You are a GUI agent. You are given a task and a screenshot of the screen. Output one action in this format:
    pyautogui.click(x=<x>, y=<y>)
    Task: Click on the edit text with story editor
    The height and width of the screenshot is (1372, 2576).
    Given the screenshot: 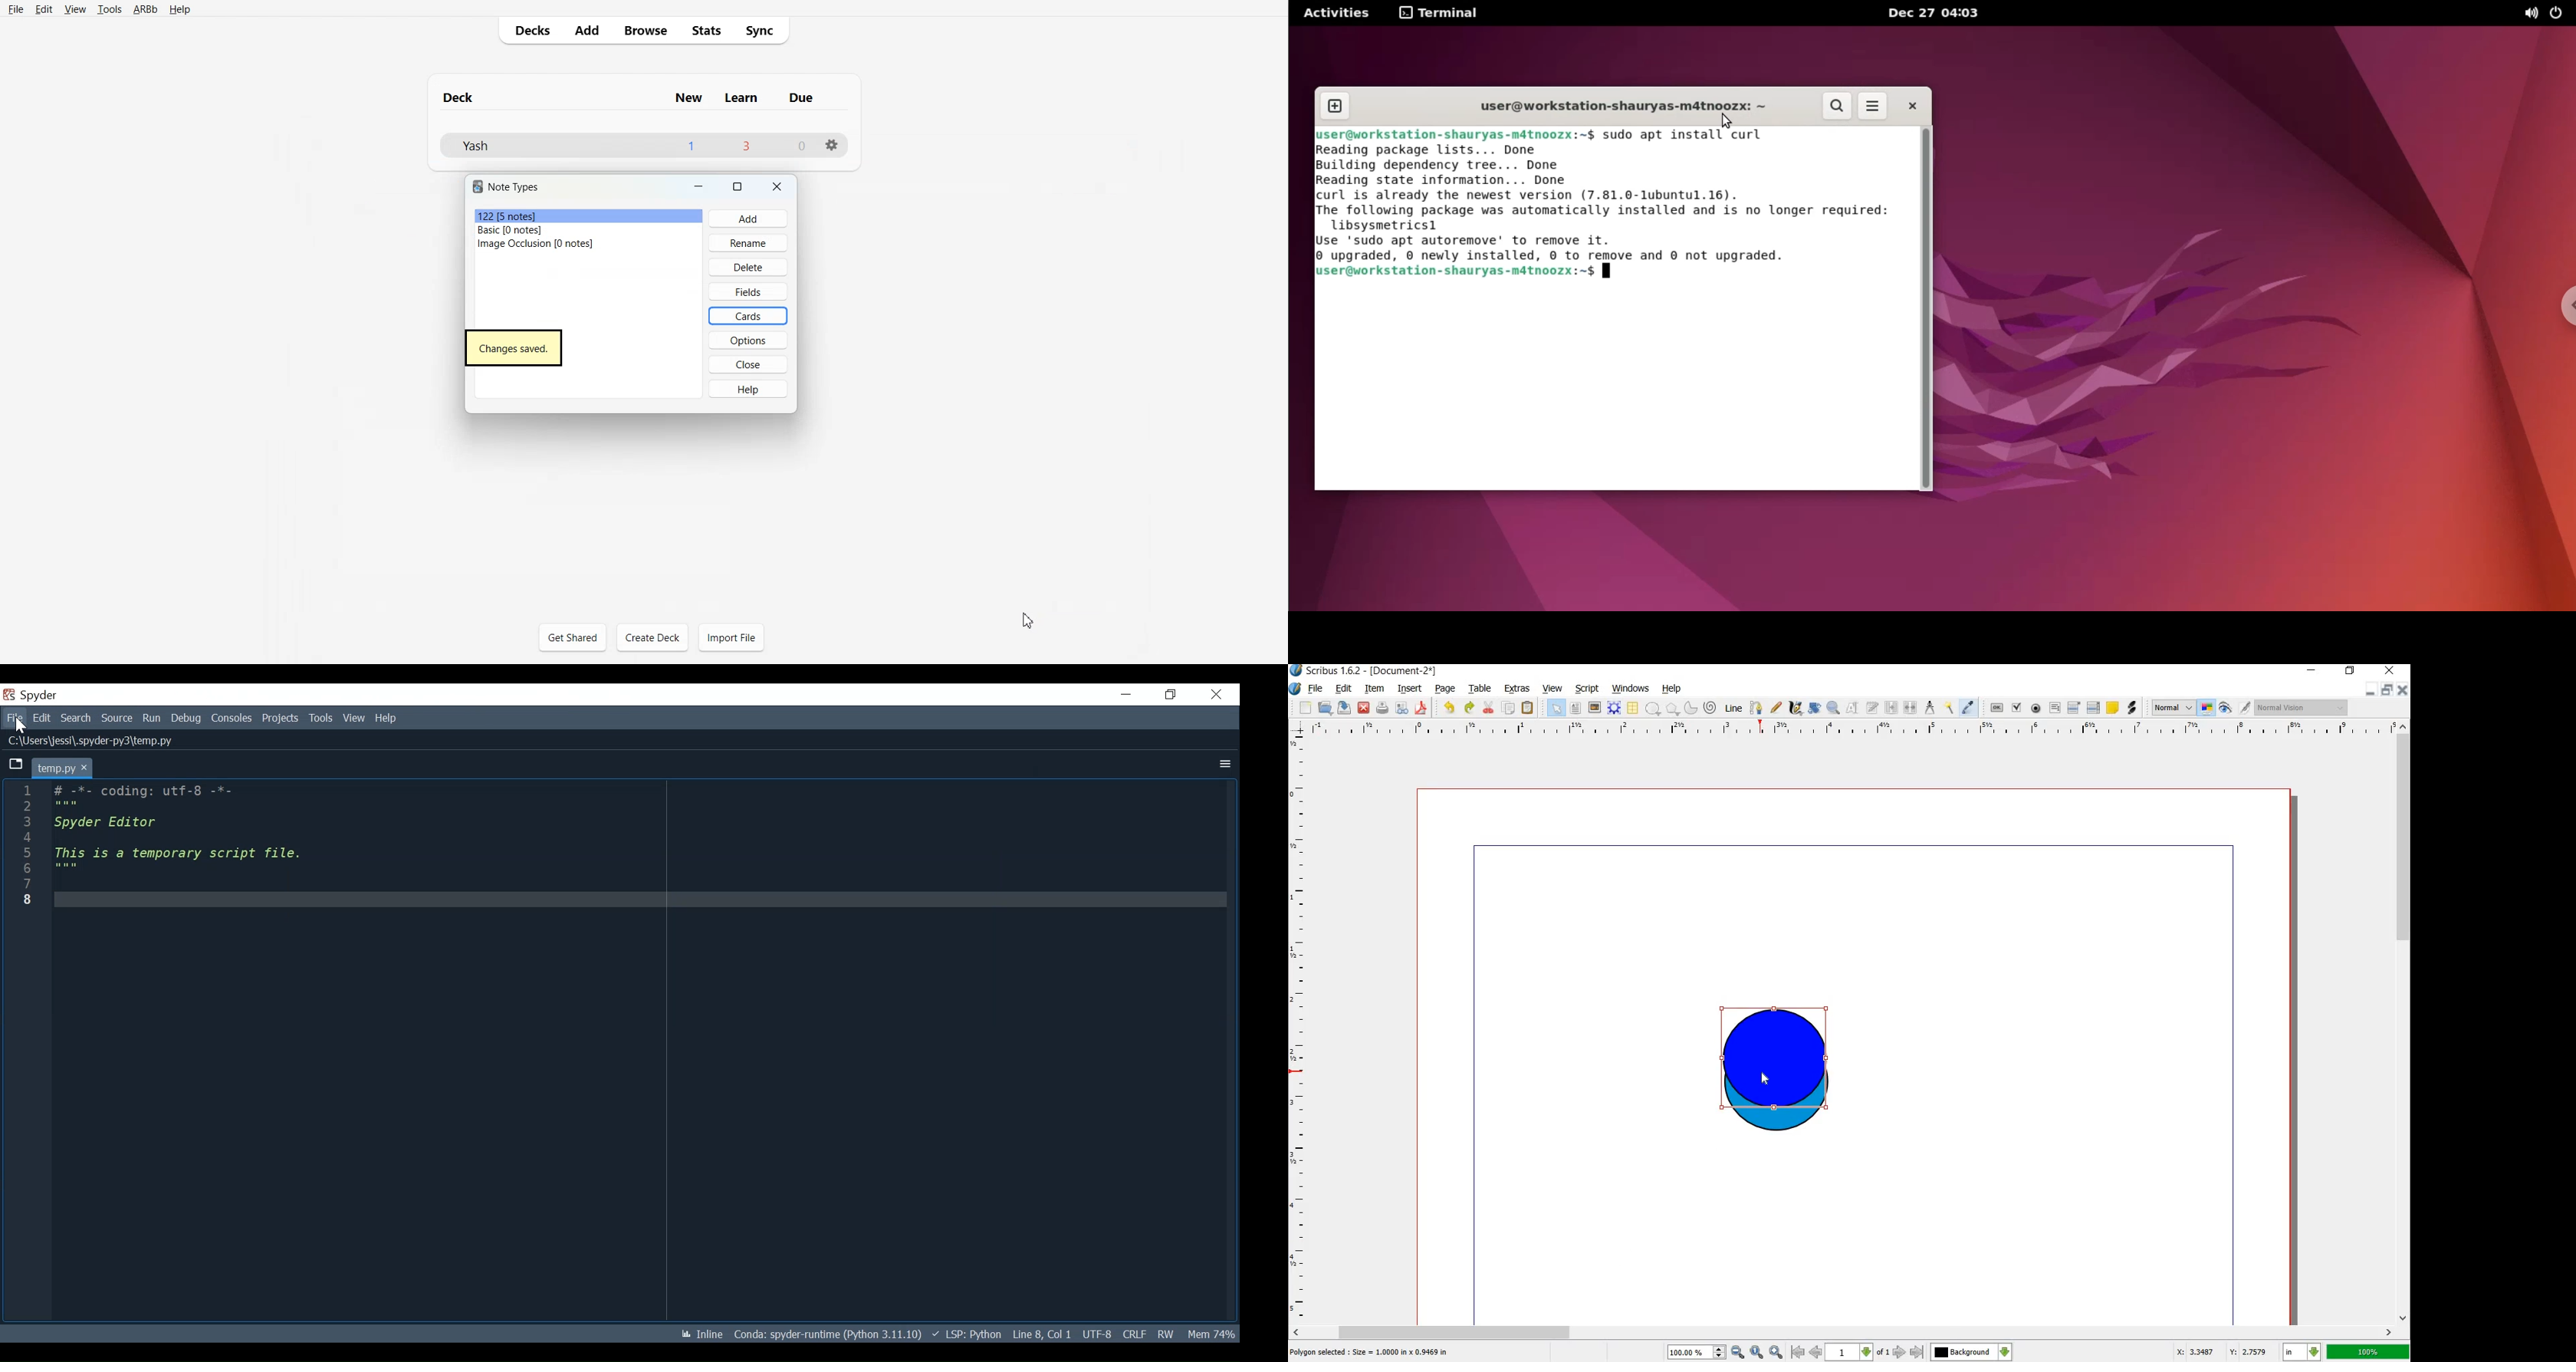 What is the action you would take?
    pyautogui.click(x=1873, y=709)
    